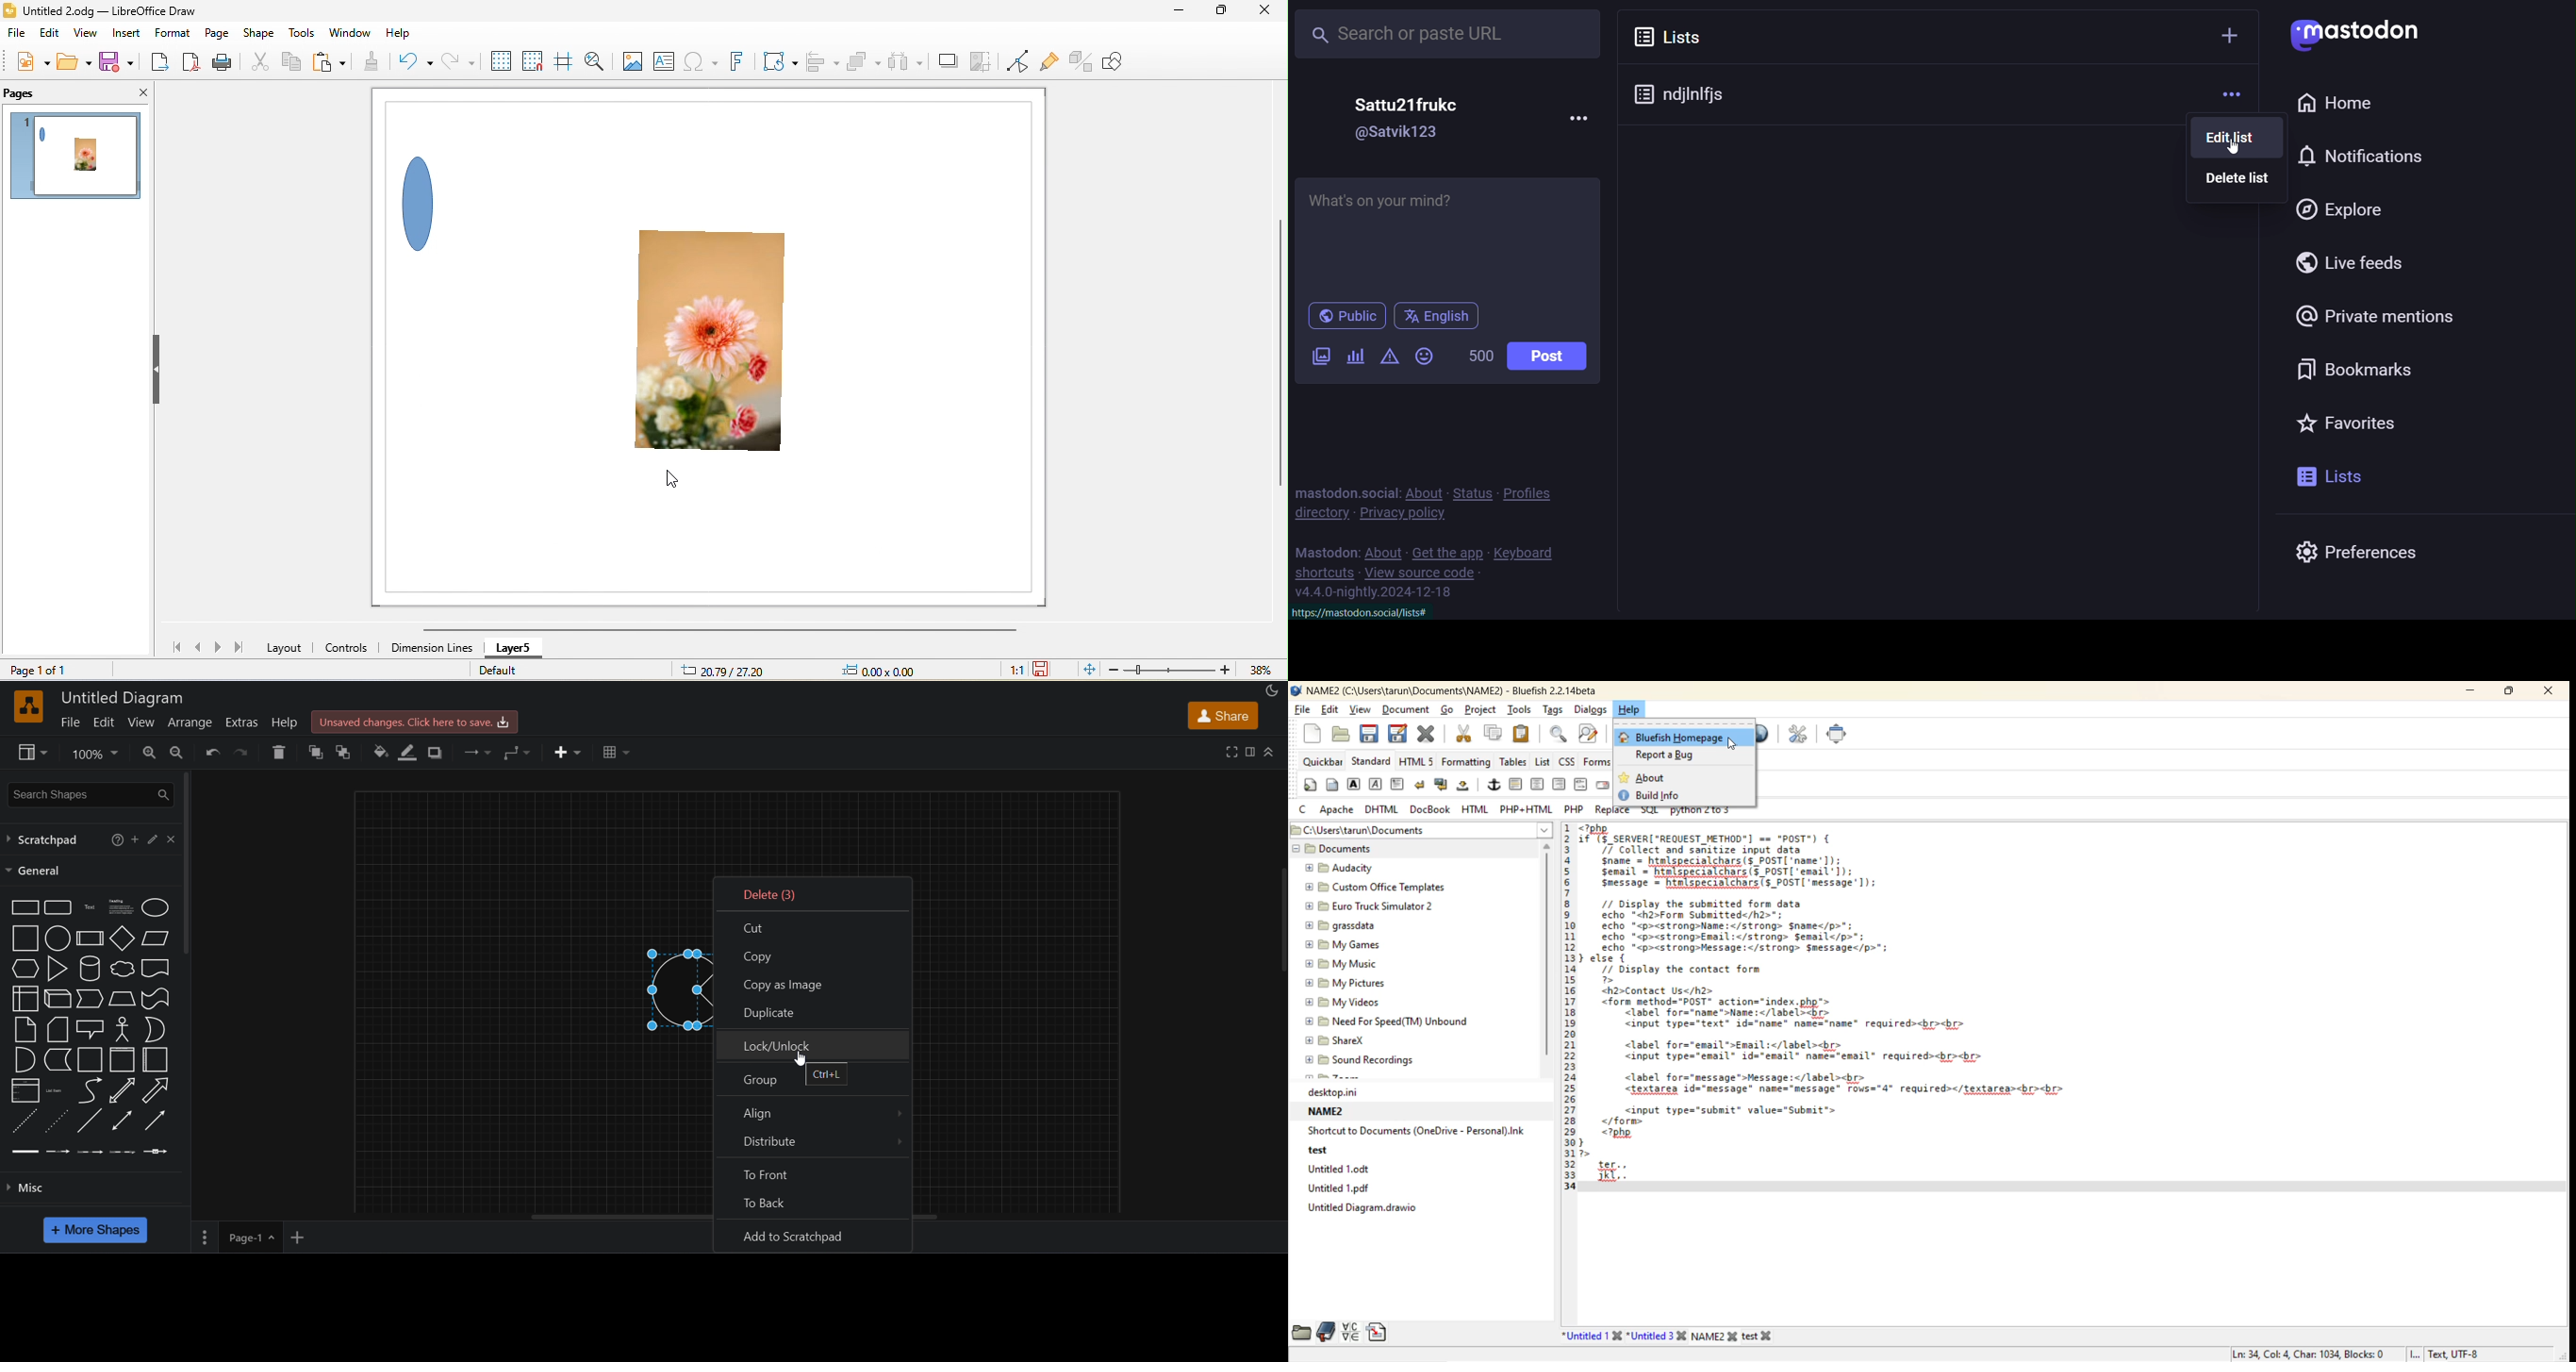 Image resolution: width=2576 pixels, height=1372 pixels. Describe the element at coordinates (1556, 710) in the screenshot. I see `tags` at that location.